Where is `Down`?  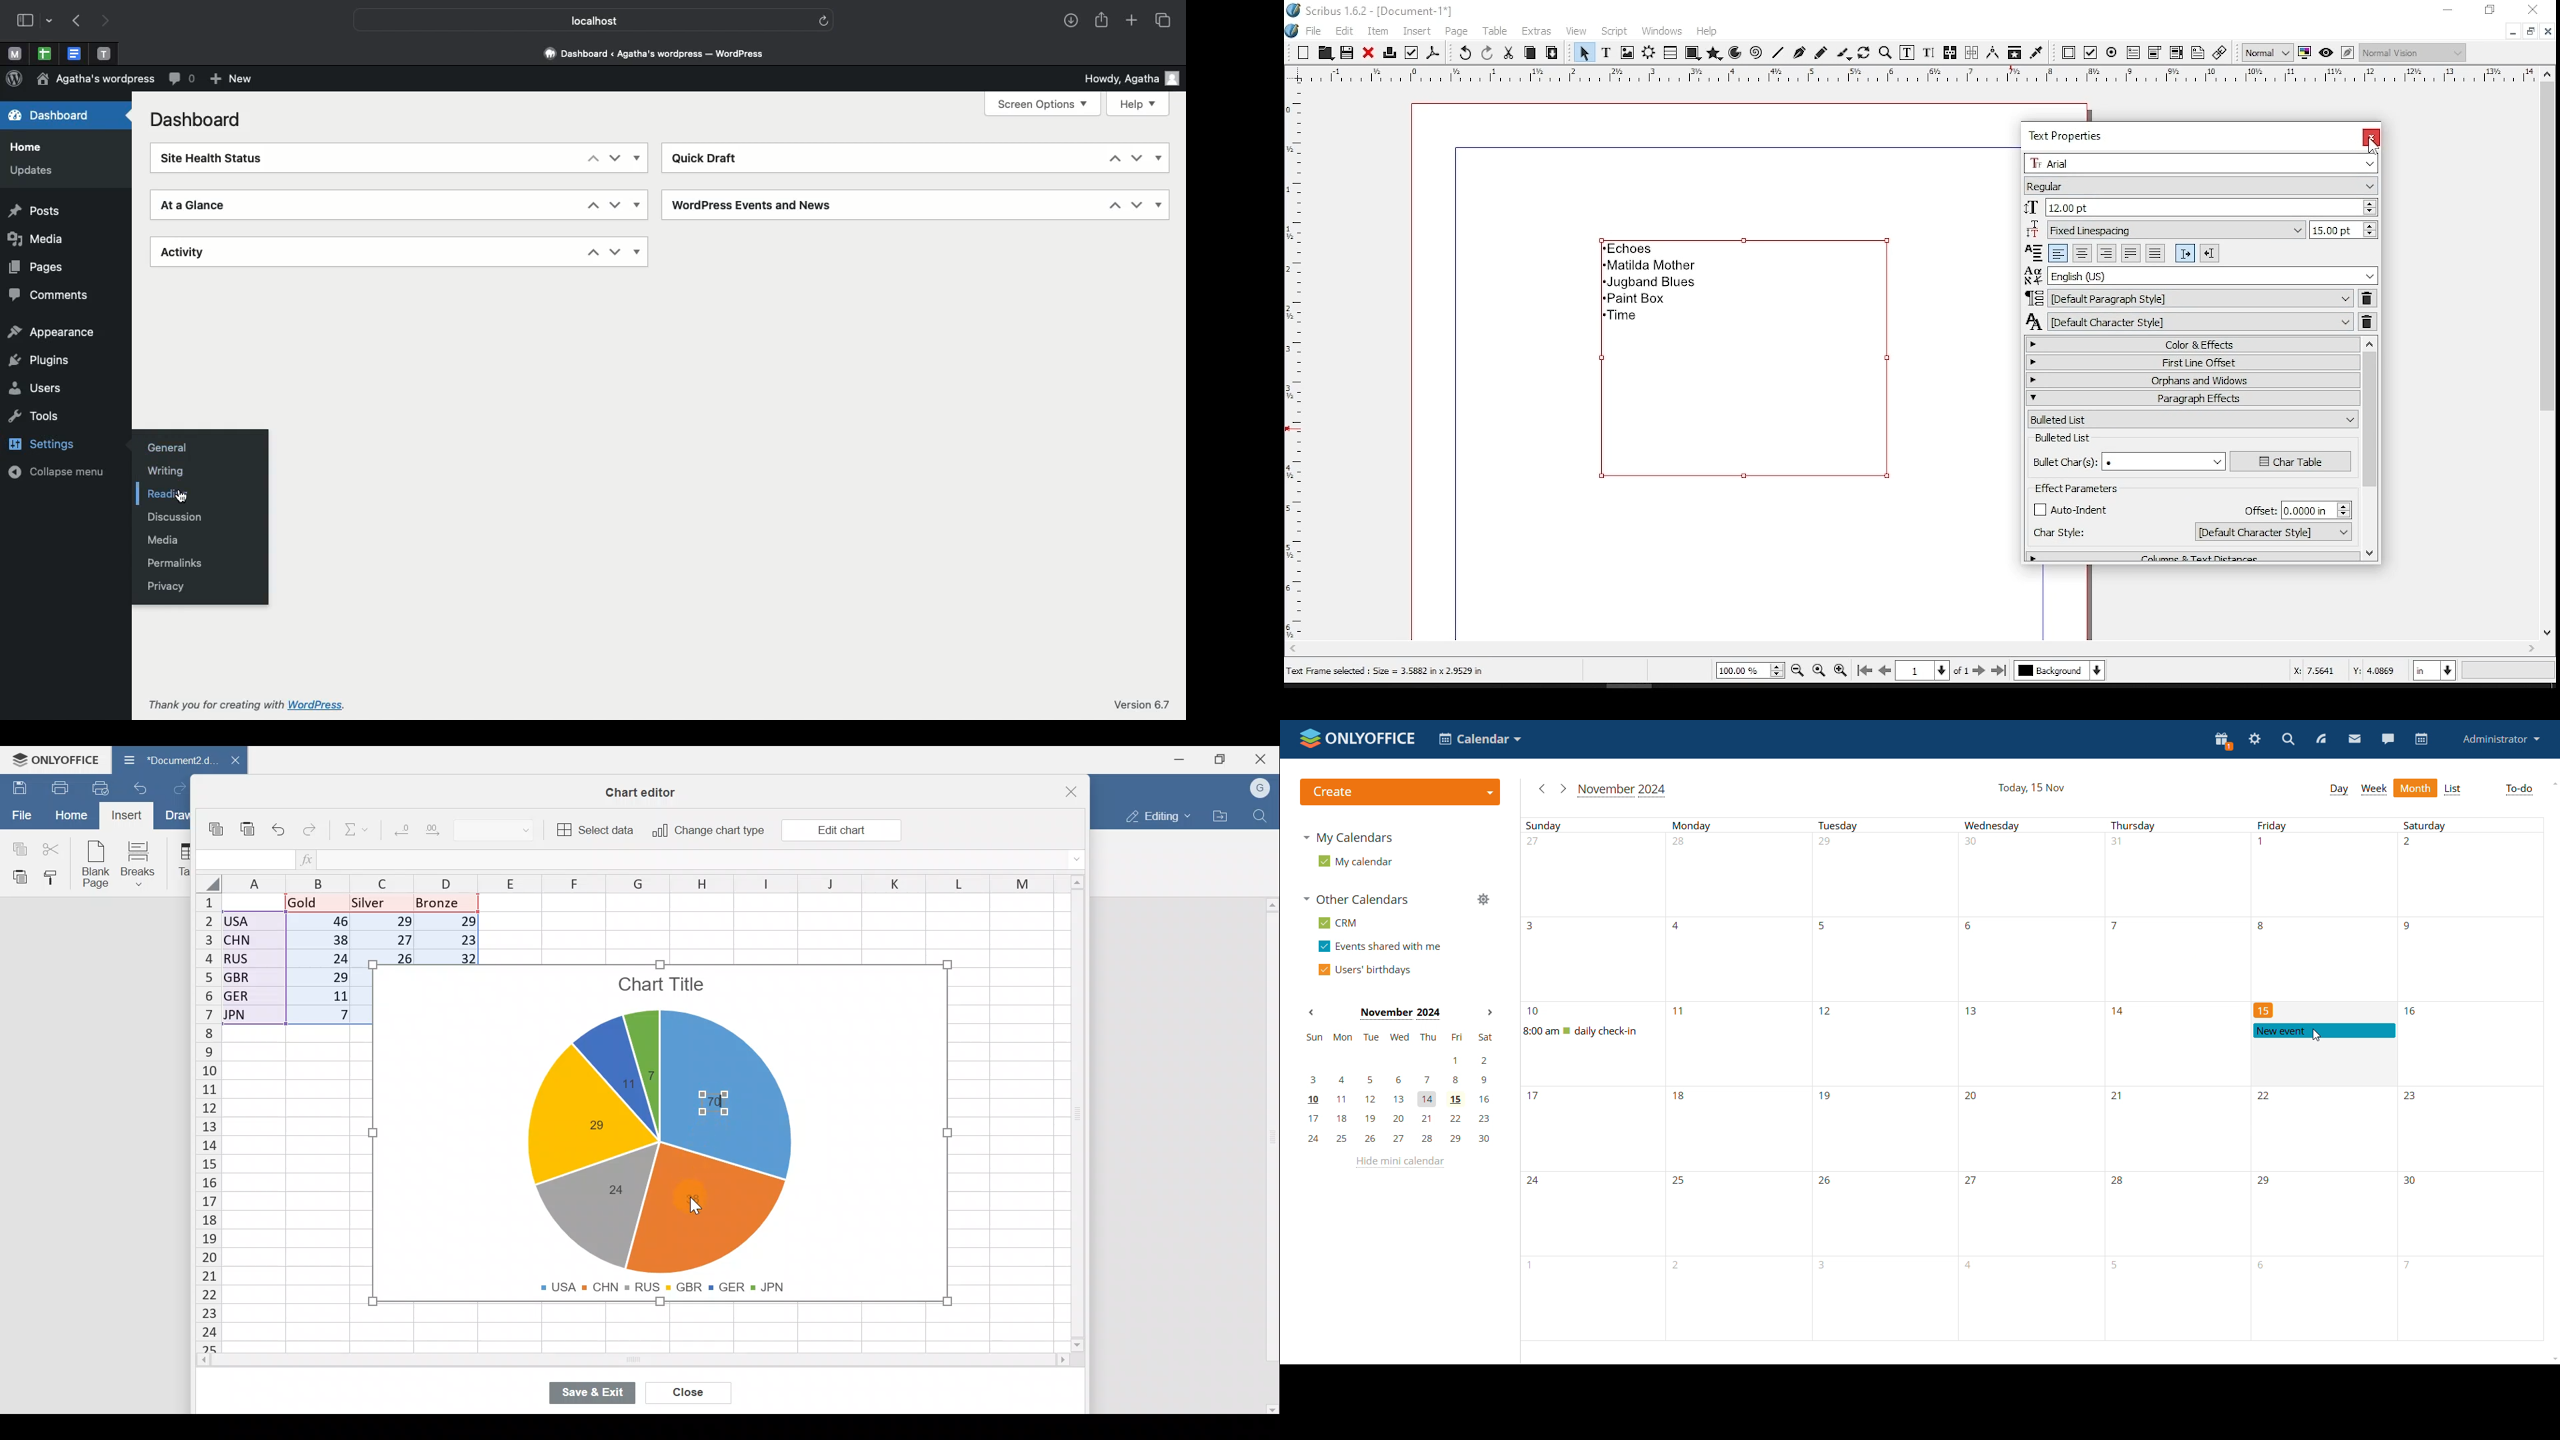
Down is located at coordinates (1137, 205).